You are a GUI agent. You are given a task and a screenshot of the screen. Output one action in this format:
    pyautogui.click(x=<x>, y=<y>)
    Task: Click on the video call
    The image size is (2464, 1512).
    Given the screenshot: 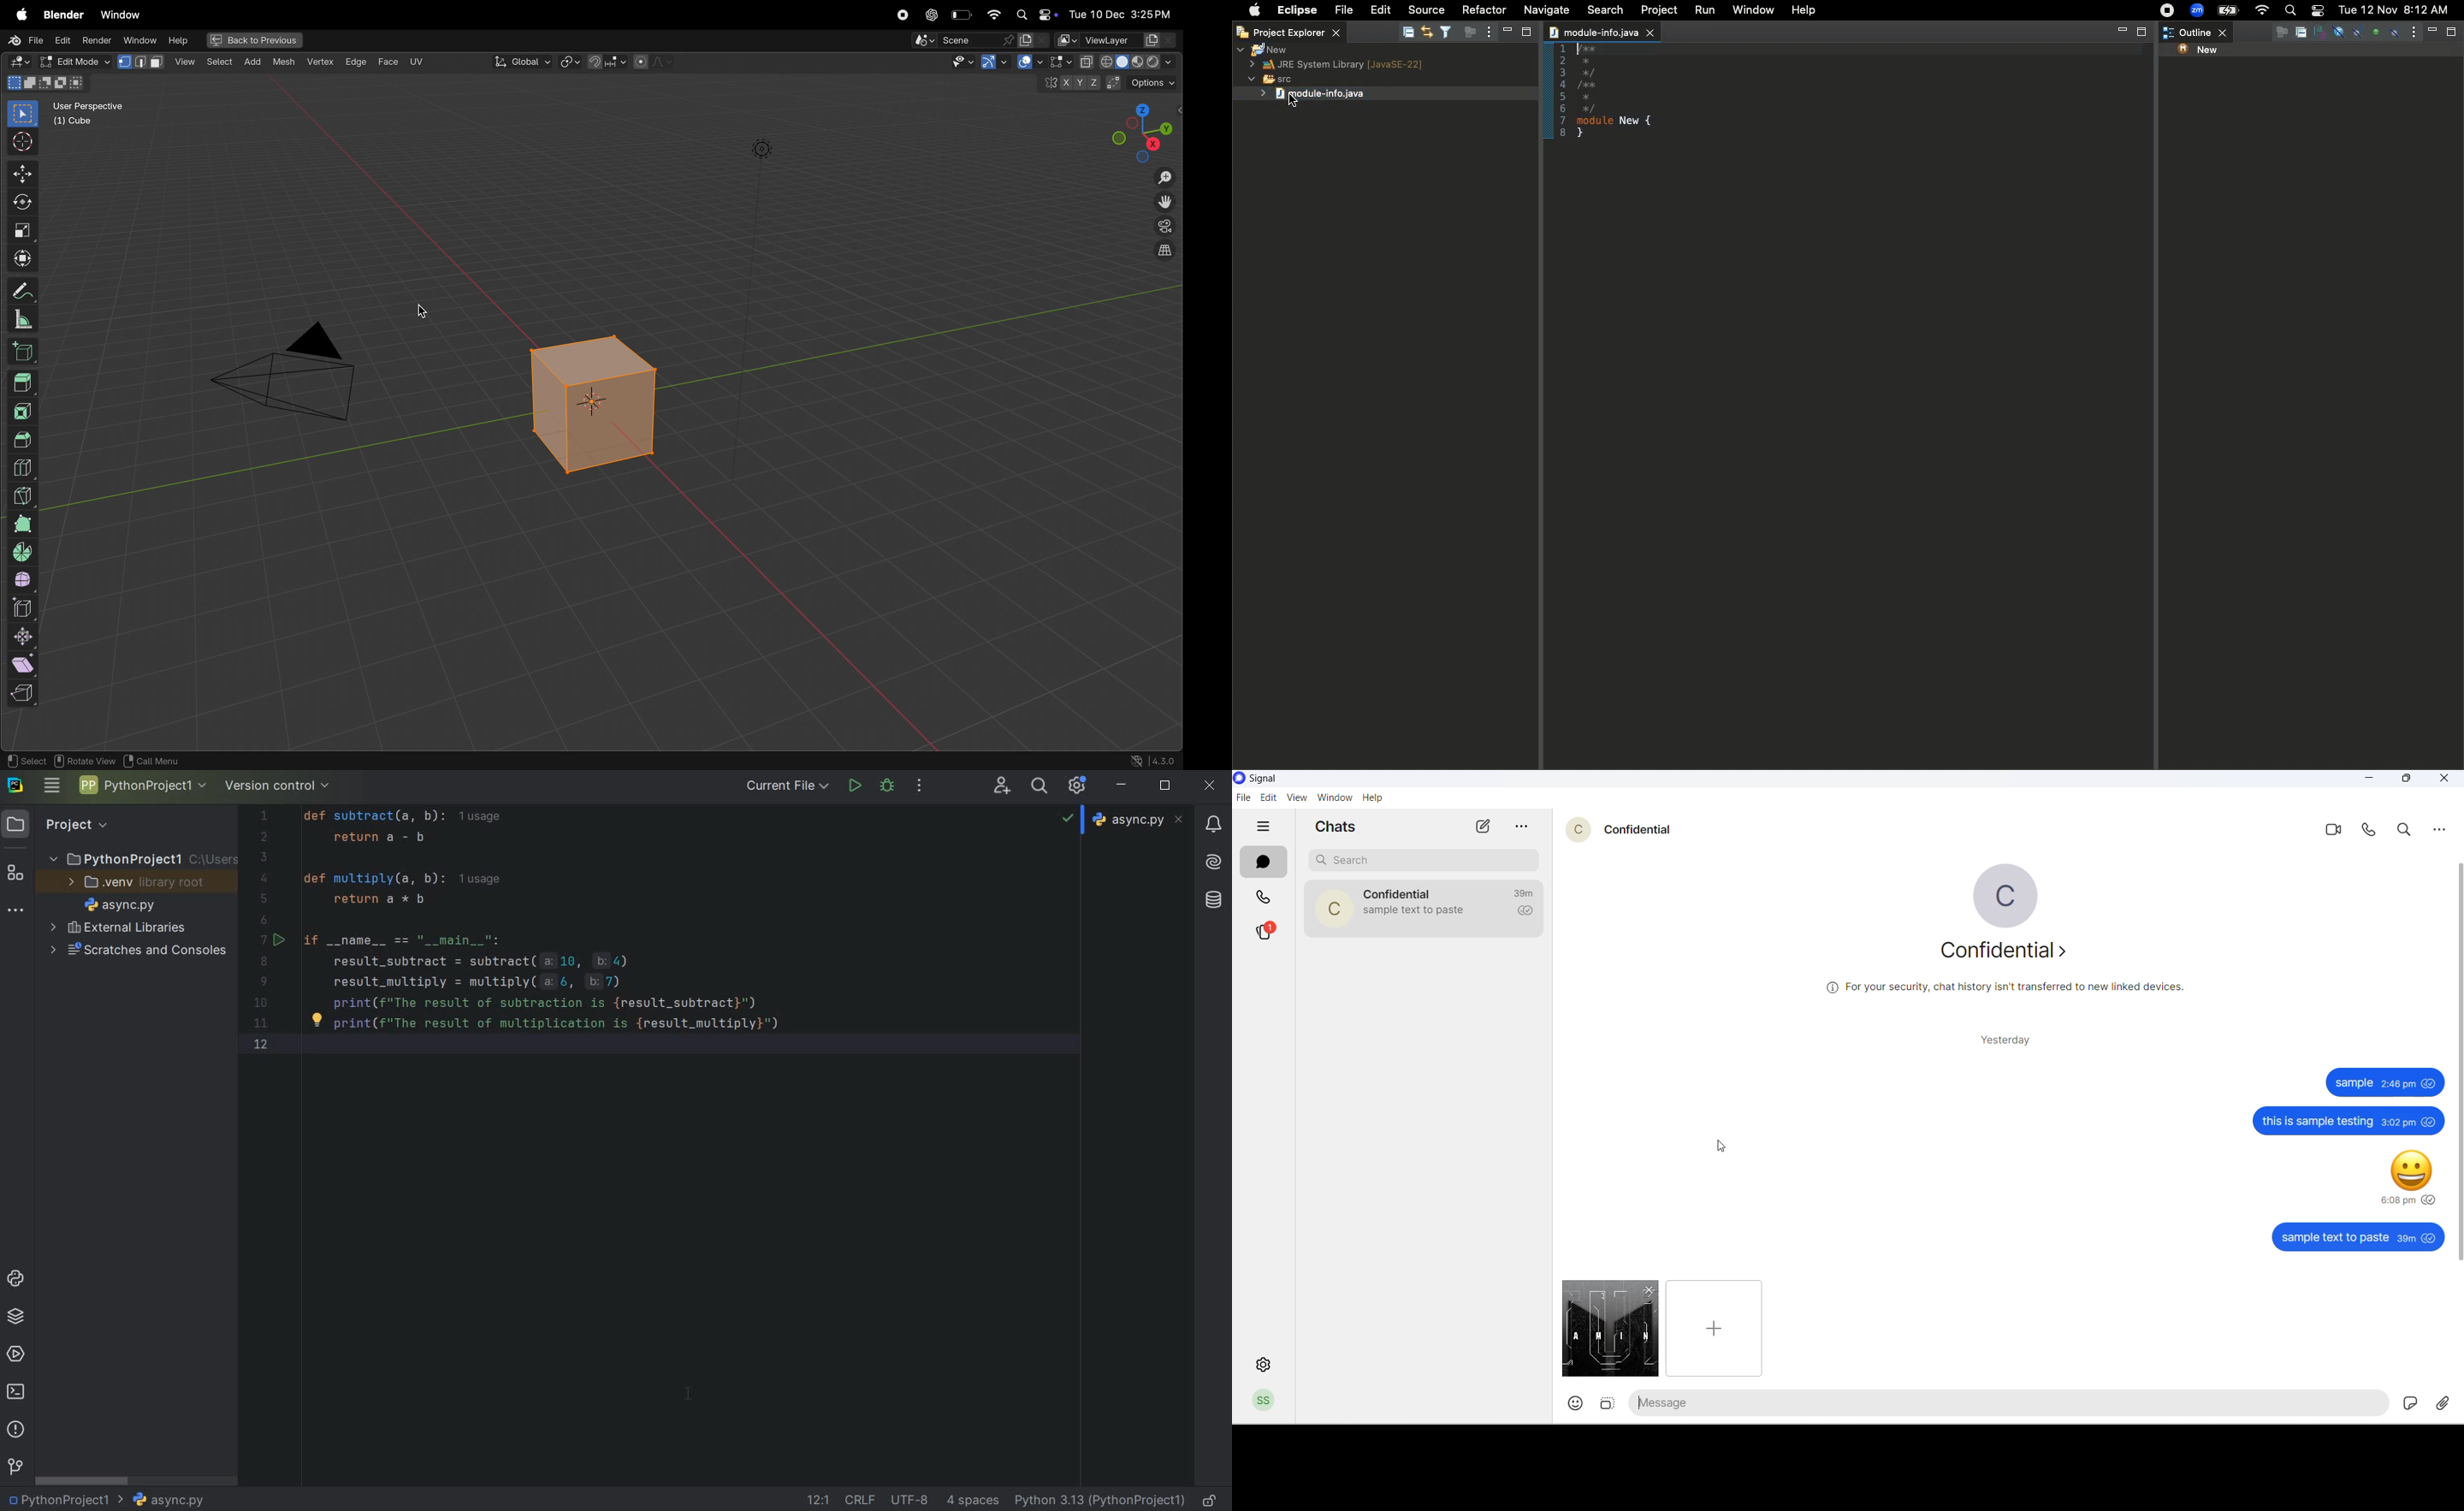 What is the action you would take?
    pyautogui.click(x=2335, y=830)
    